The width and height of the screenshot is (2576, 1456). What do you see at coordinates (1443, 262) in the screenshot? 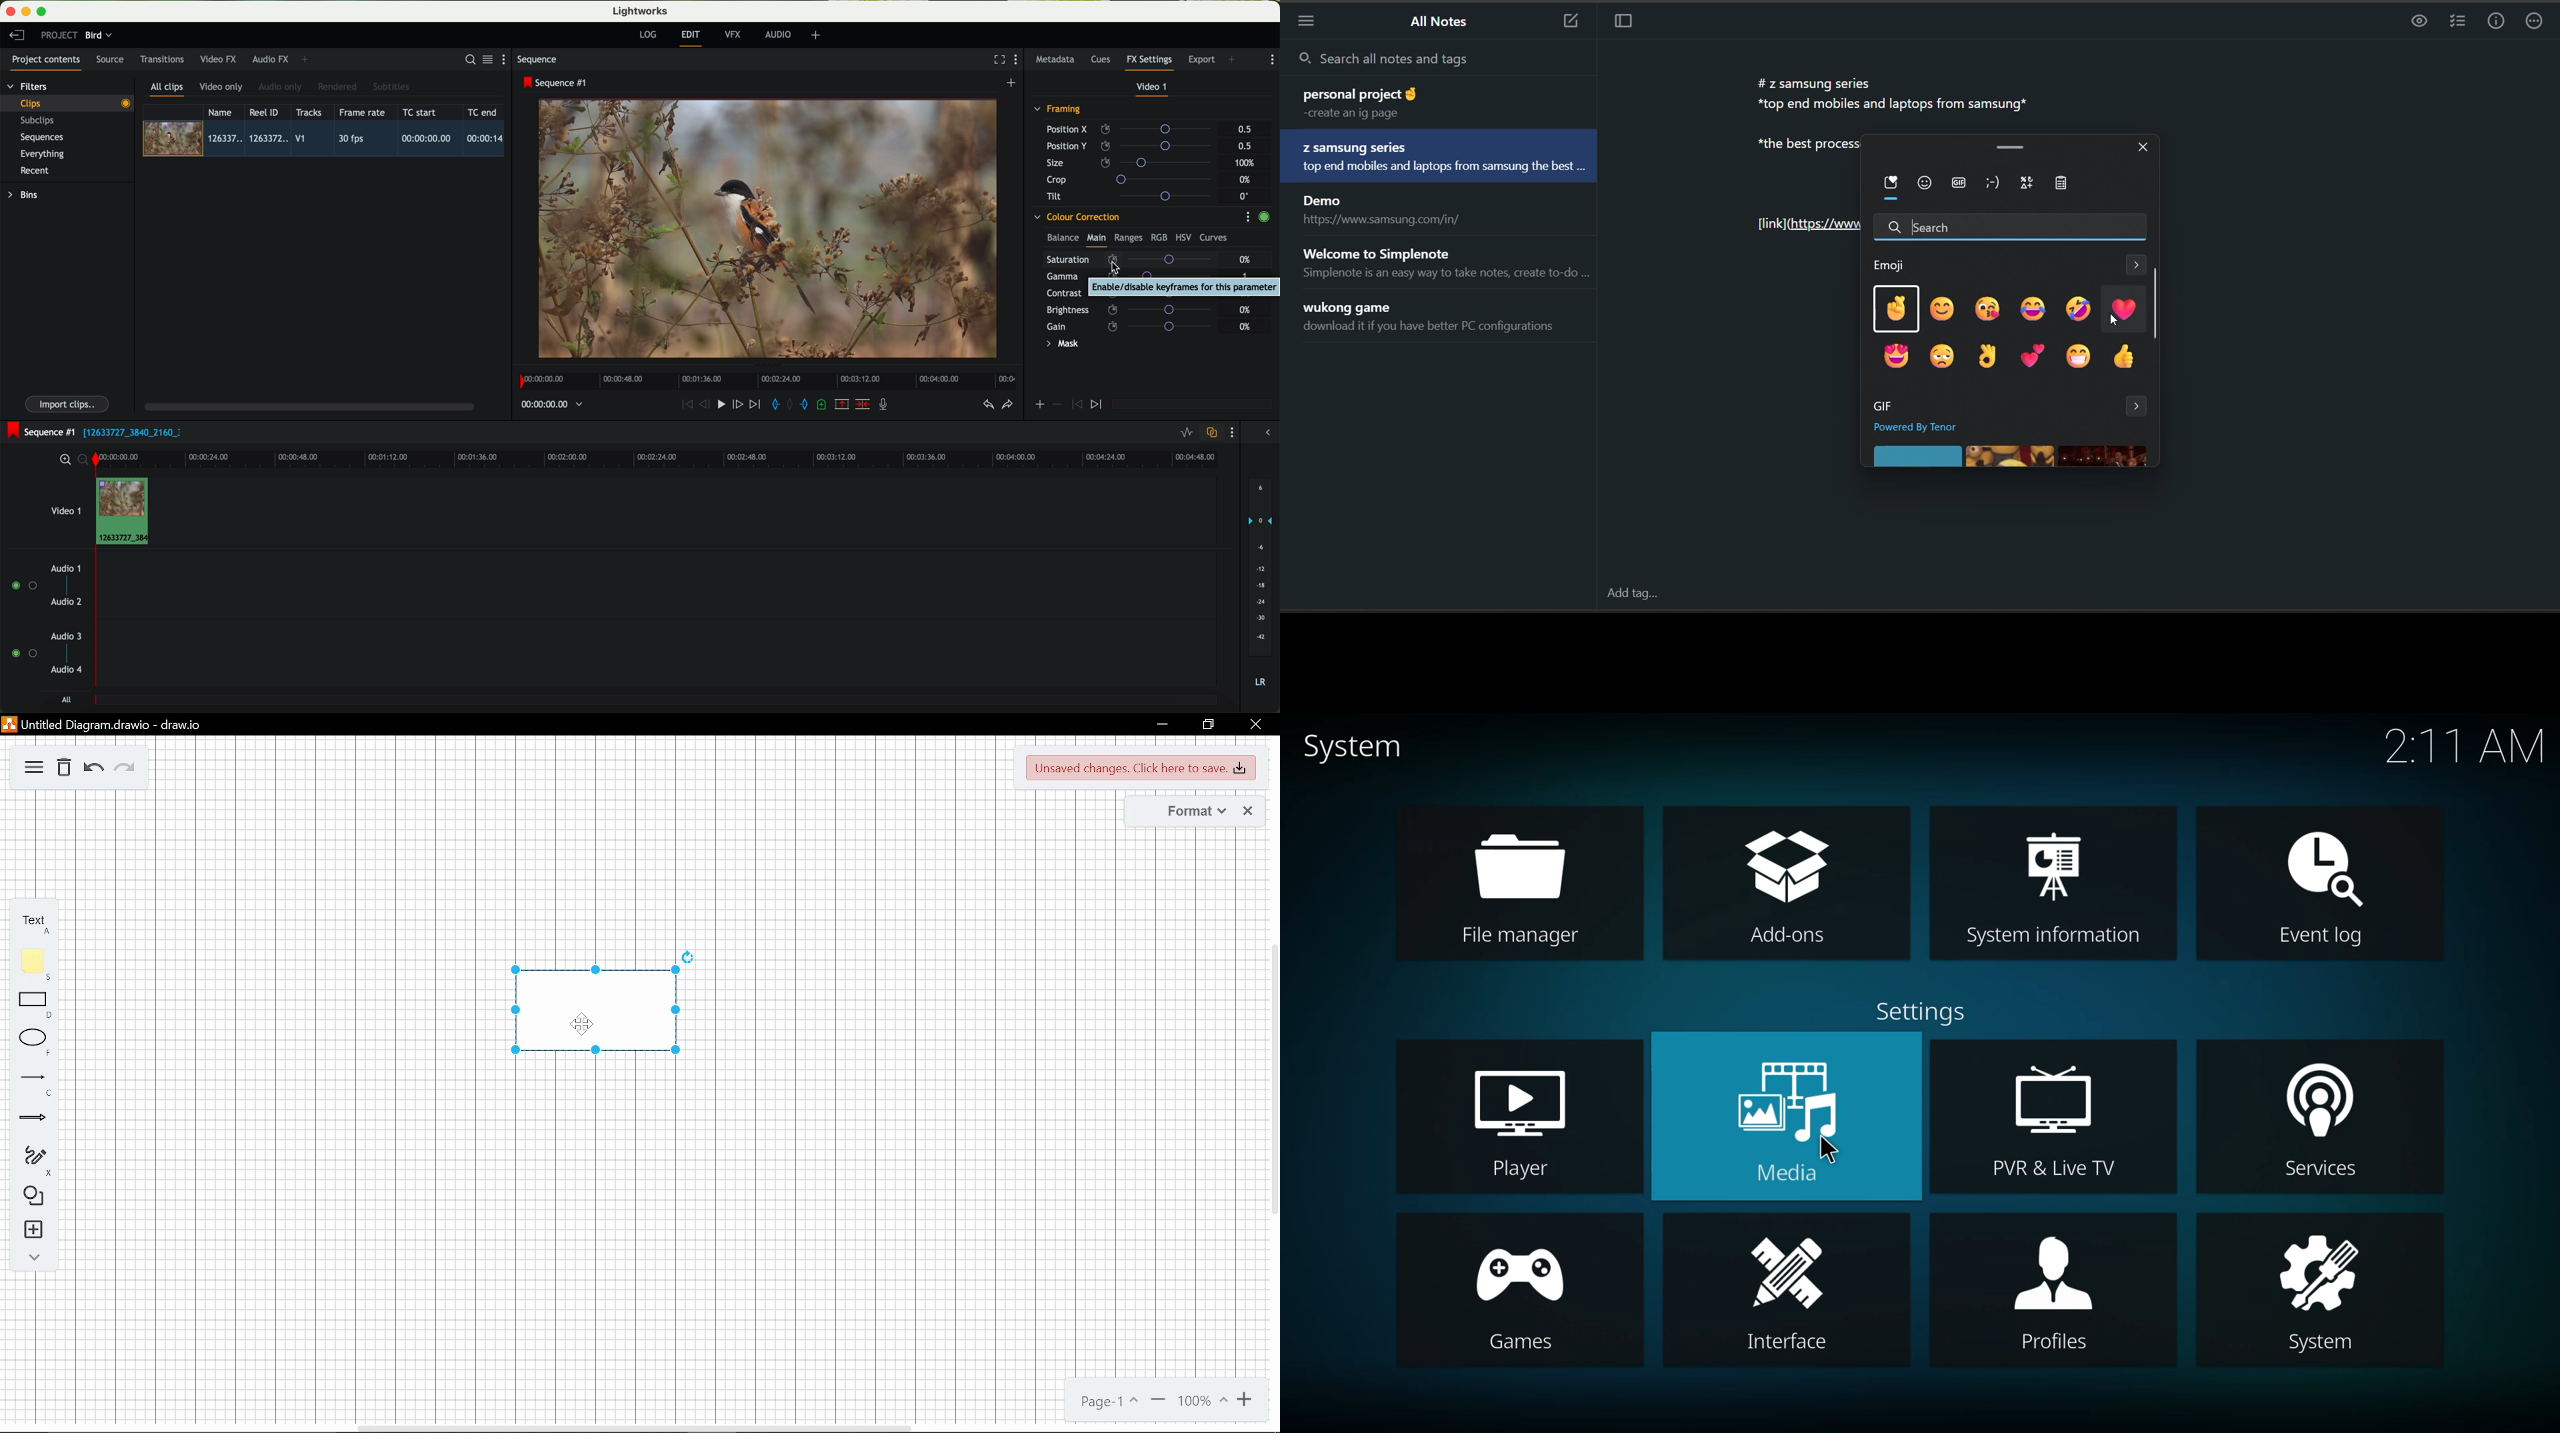
I see `note title and preview` at bounding box center [1443, 262].